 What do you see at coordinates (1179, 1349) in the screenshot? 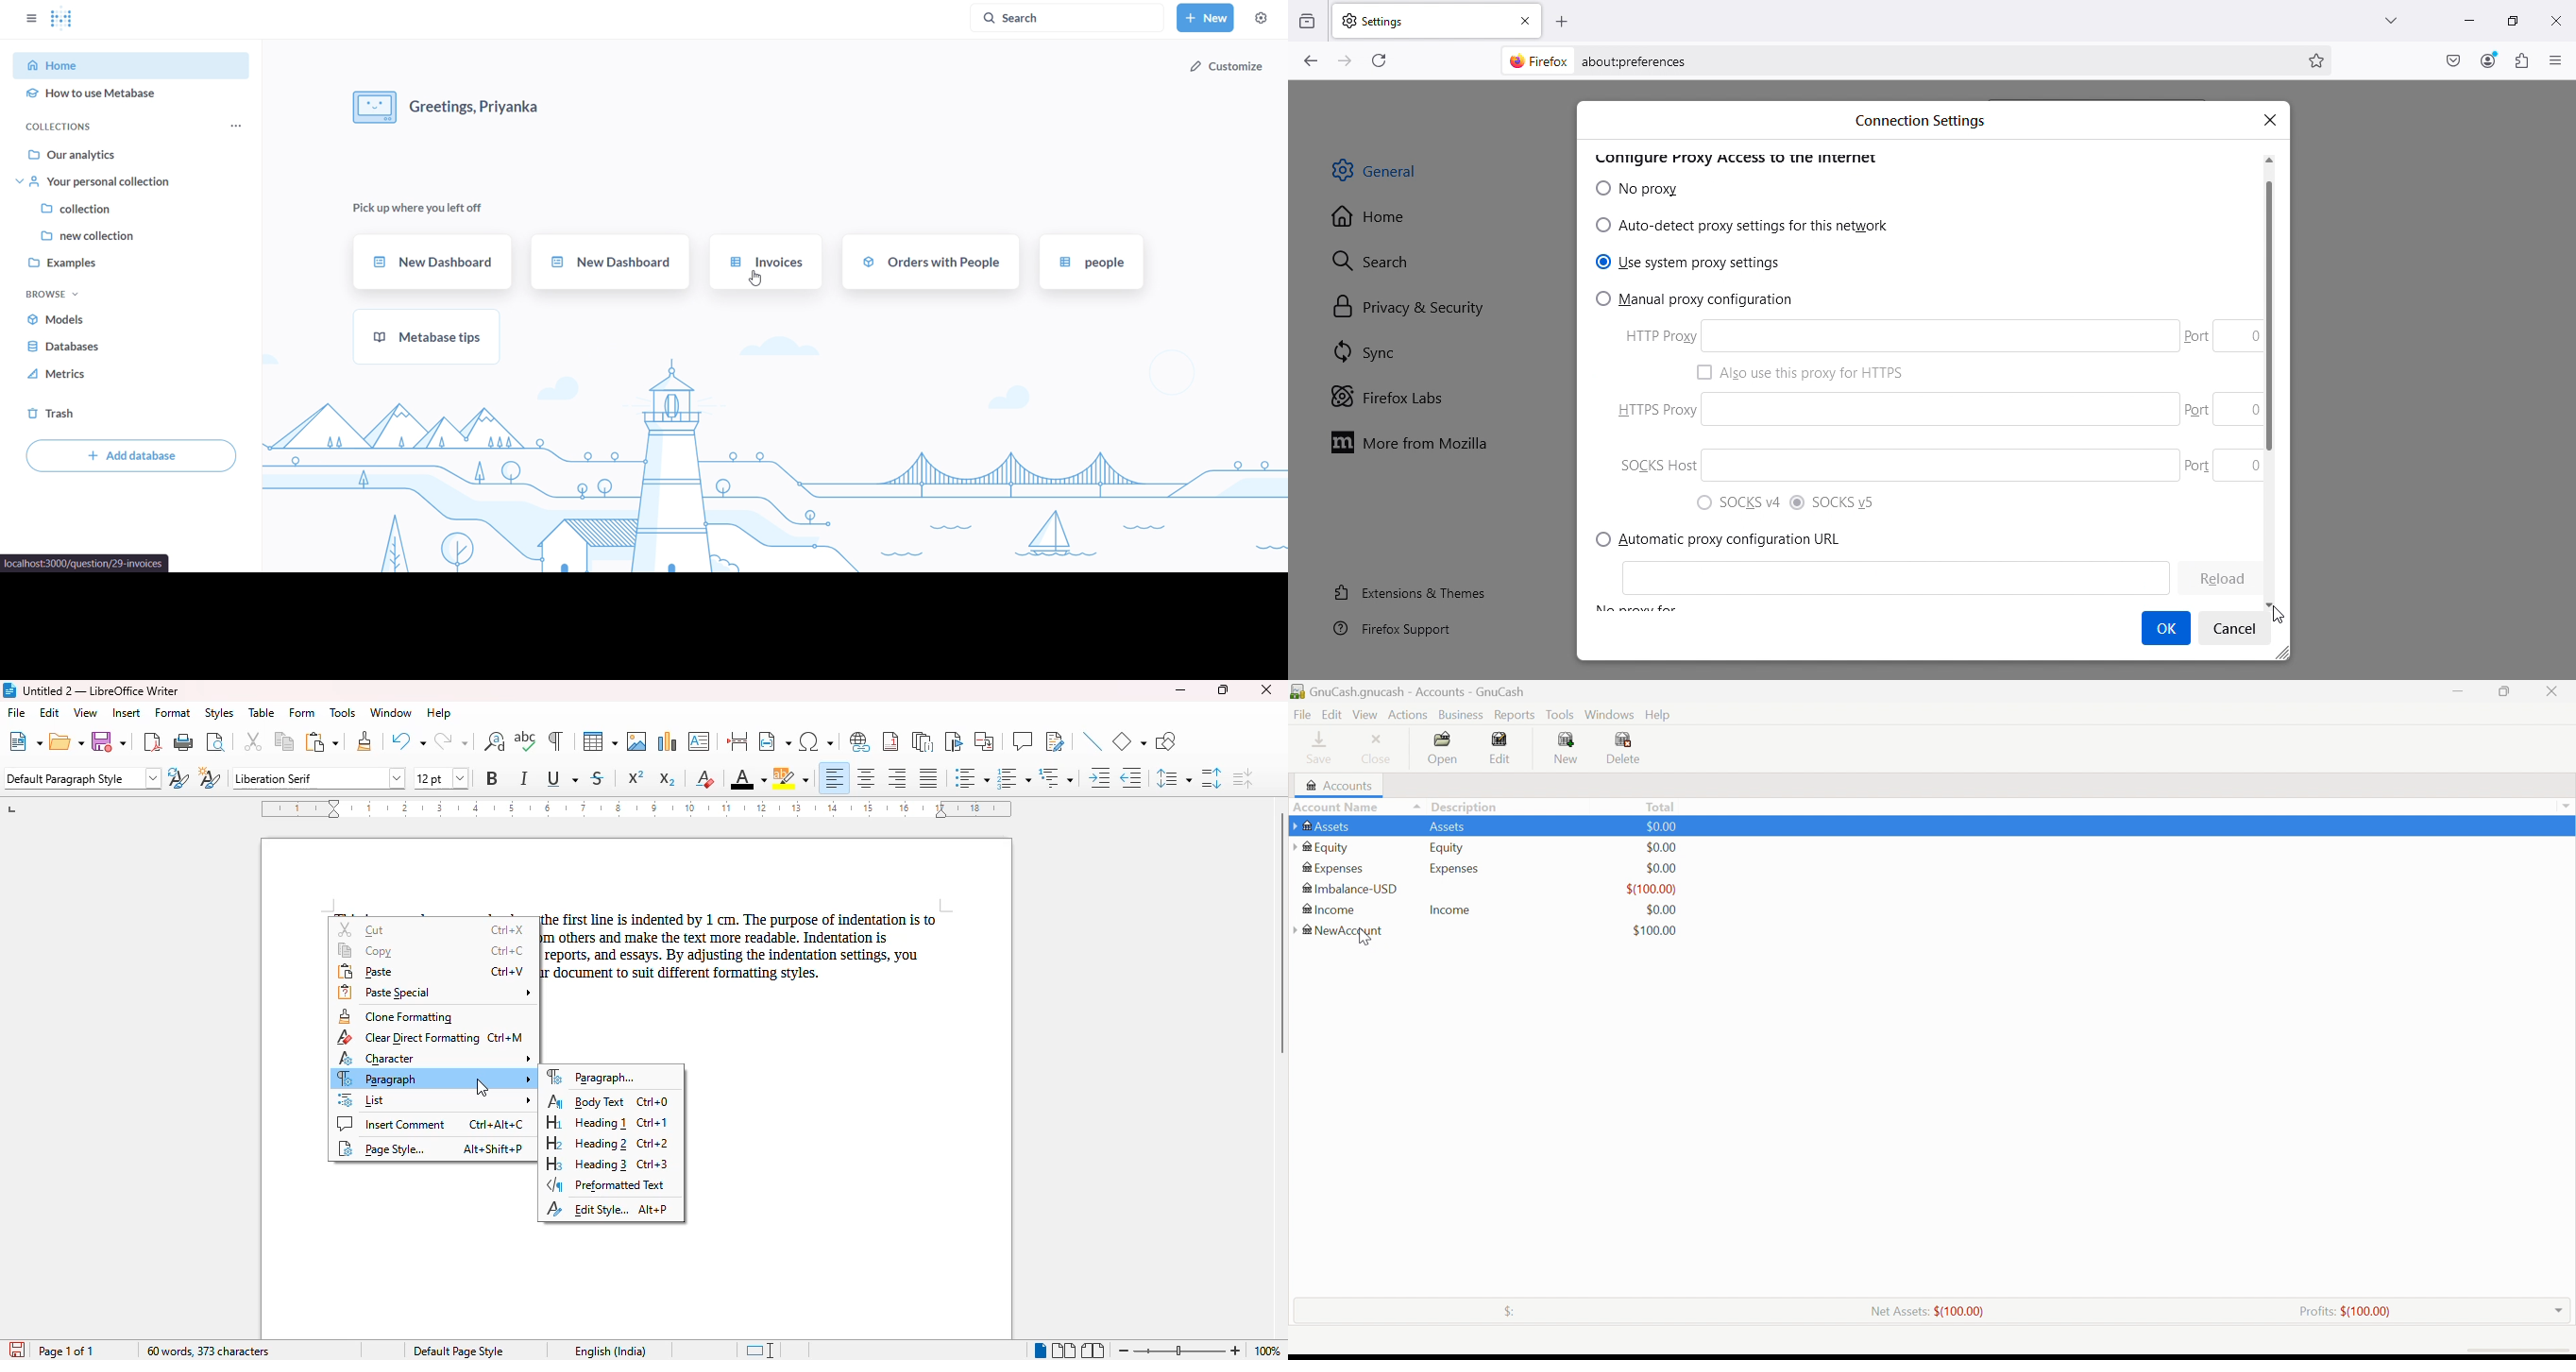
I see `zoom slider` at bounding box center [1179, 1349].